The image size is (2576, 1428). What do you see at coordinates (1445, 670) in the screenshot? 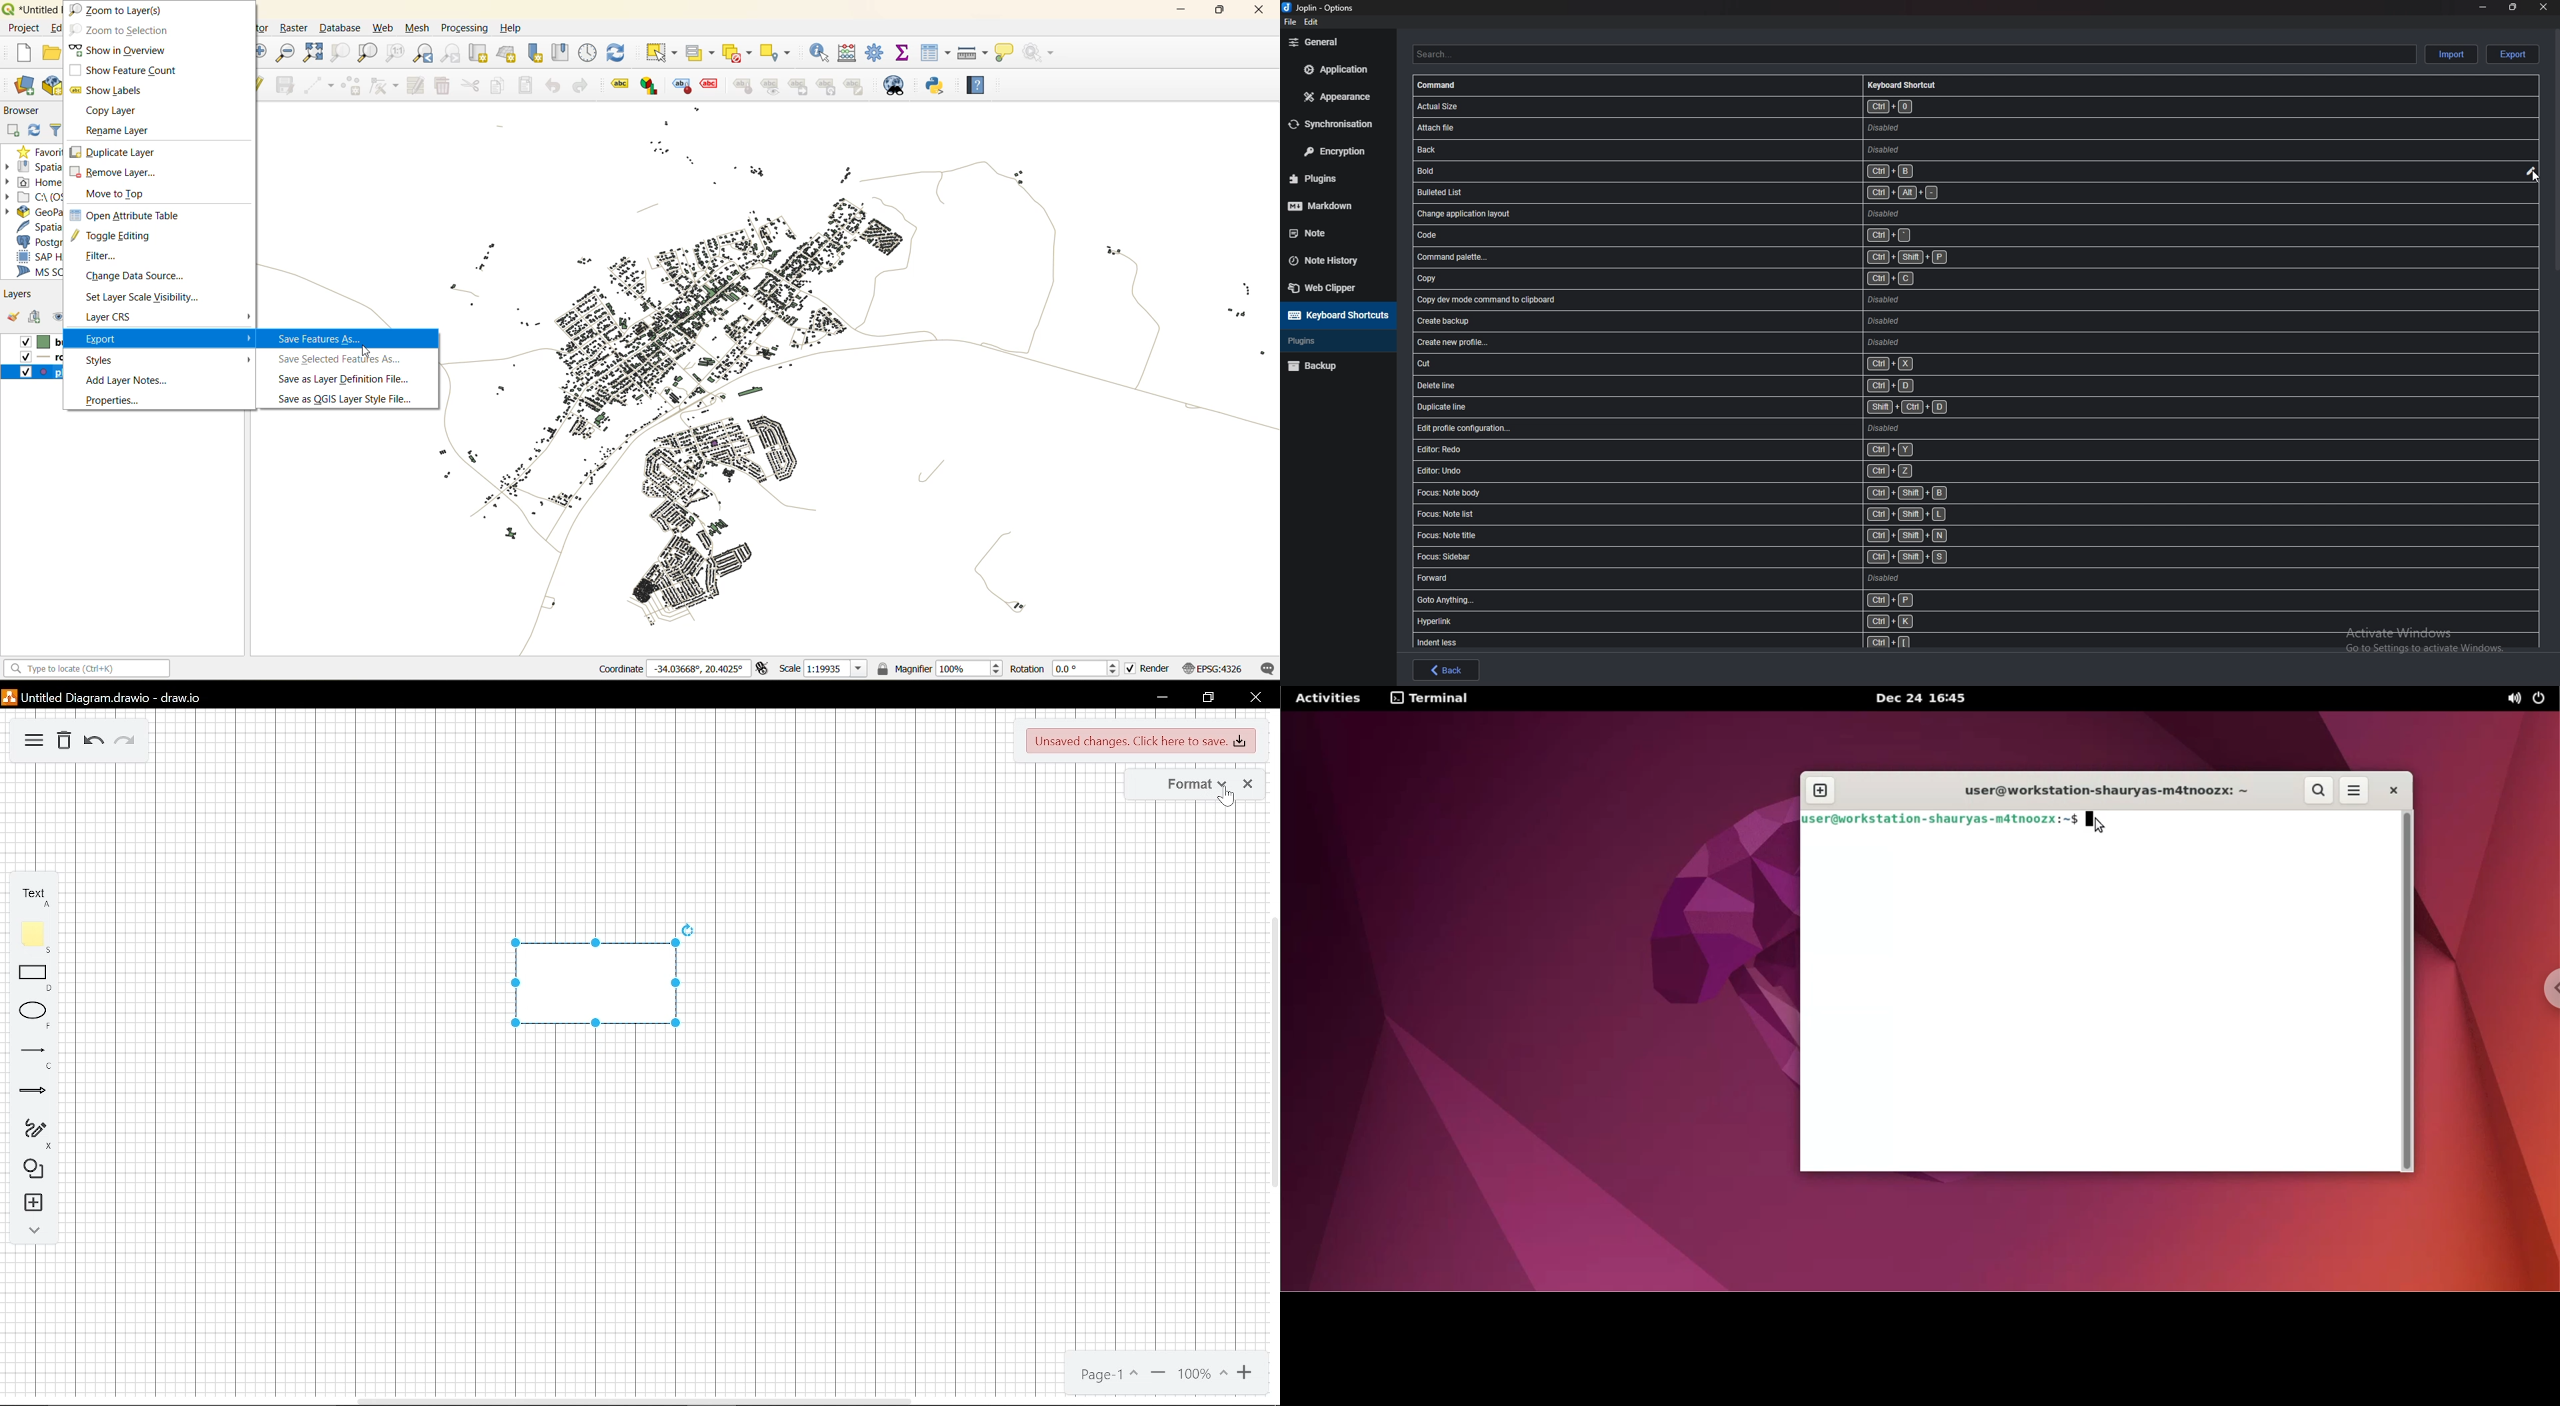
I see `back` at bounding box center [1445, 670].